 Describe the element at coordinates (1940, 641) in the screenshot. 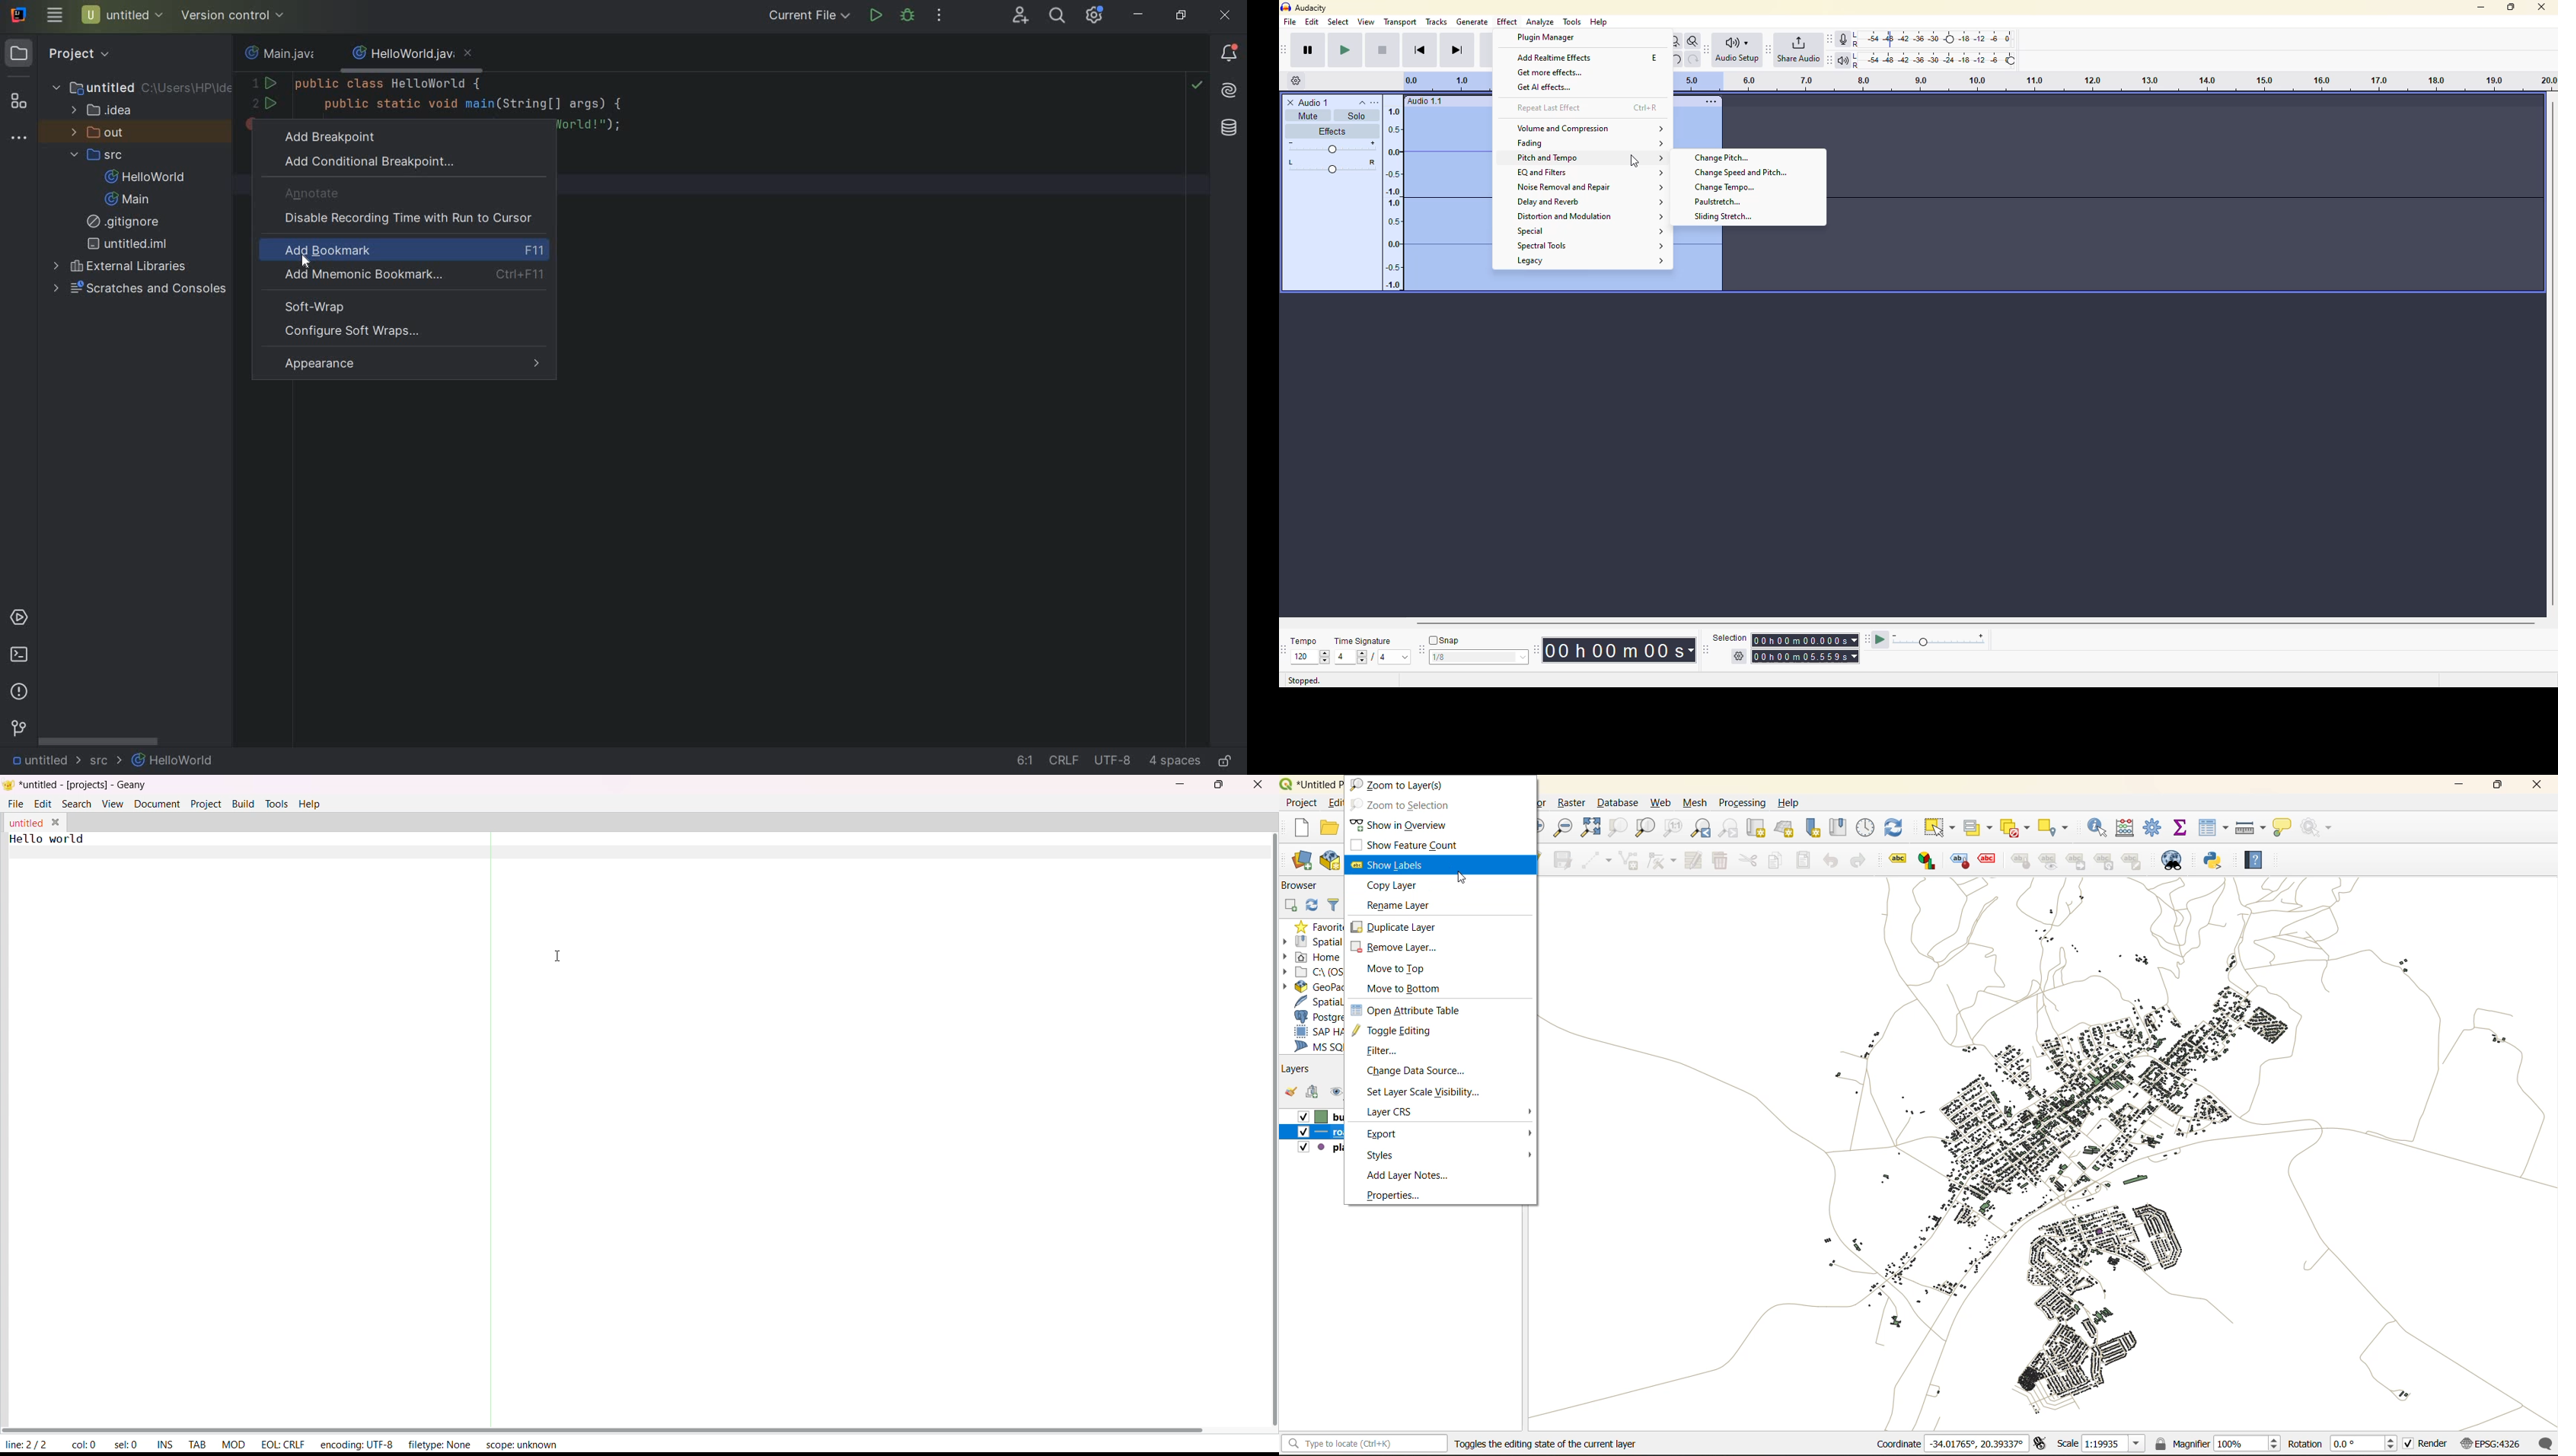

I see `play meter` at that location.